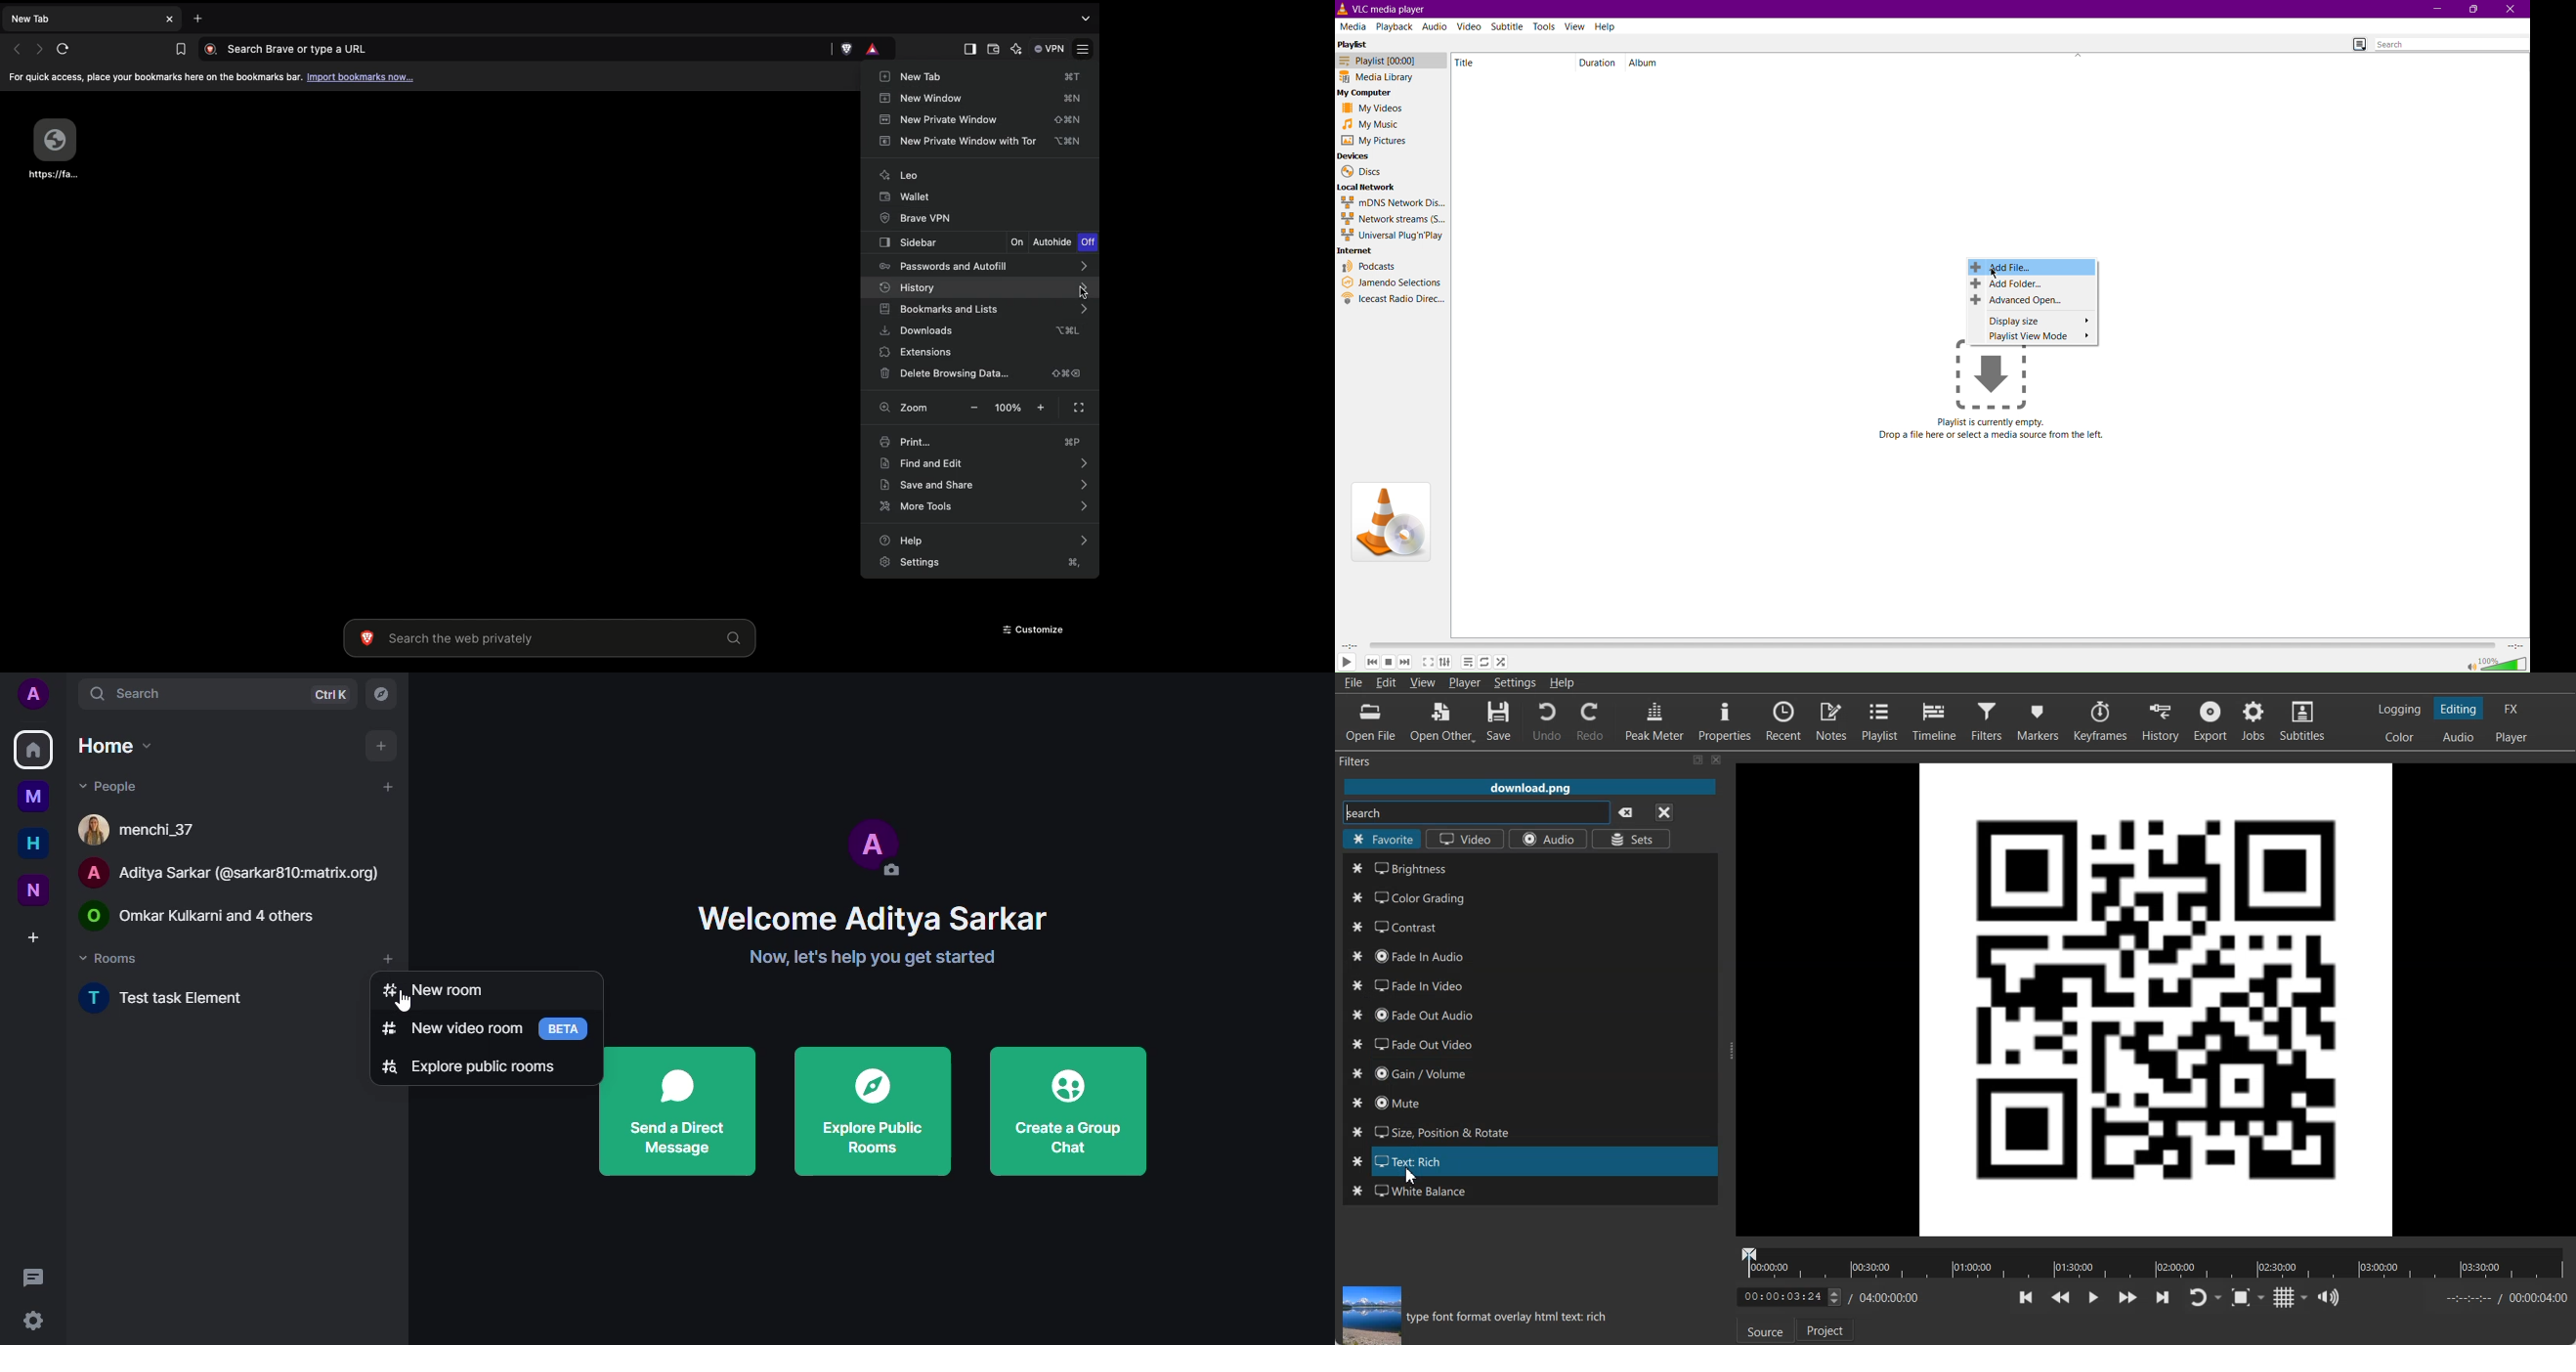 This screenshot has height=1372, width=2576. I want to click on Drop a file here or select a media source from the left., so click(1992, 436).